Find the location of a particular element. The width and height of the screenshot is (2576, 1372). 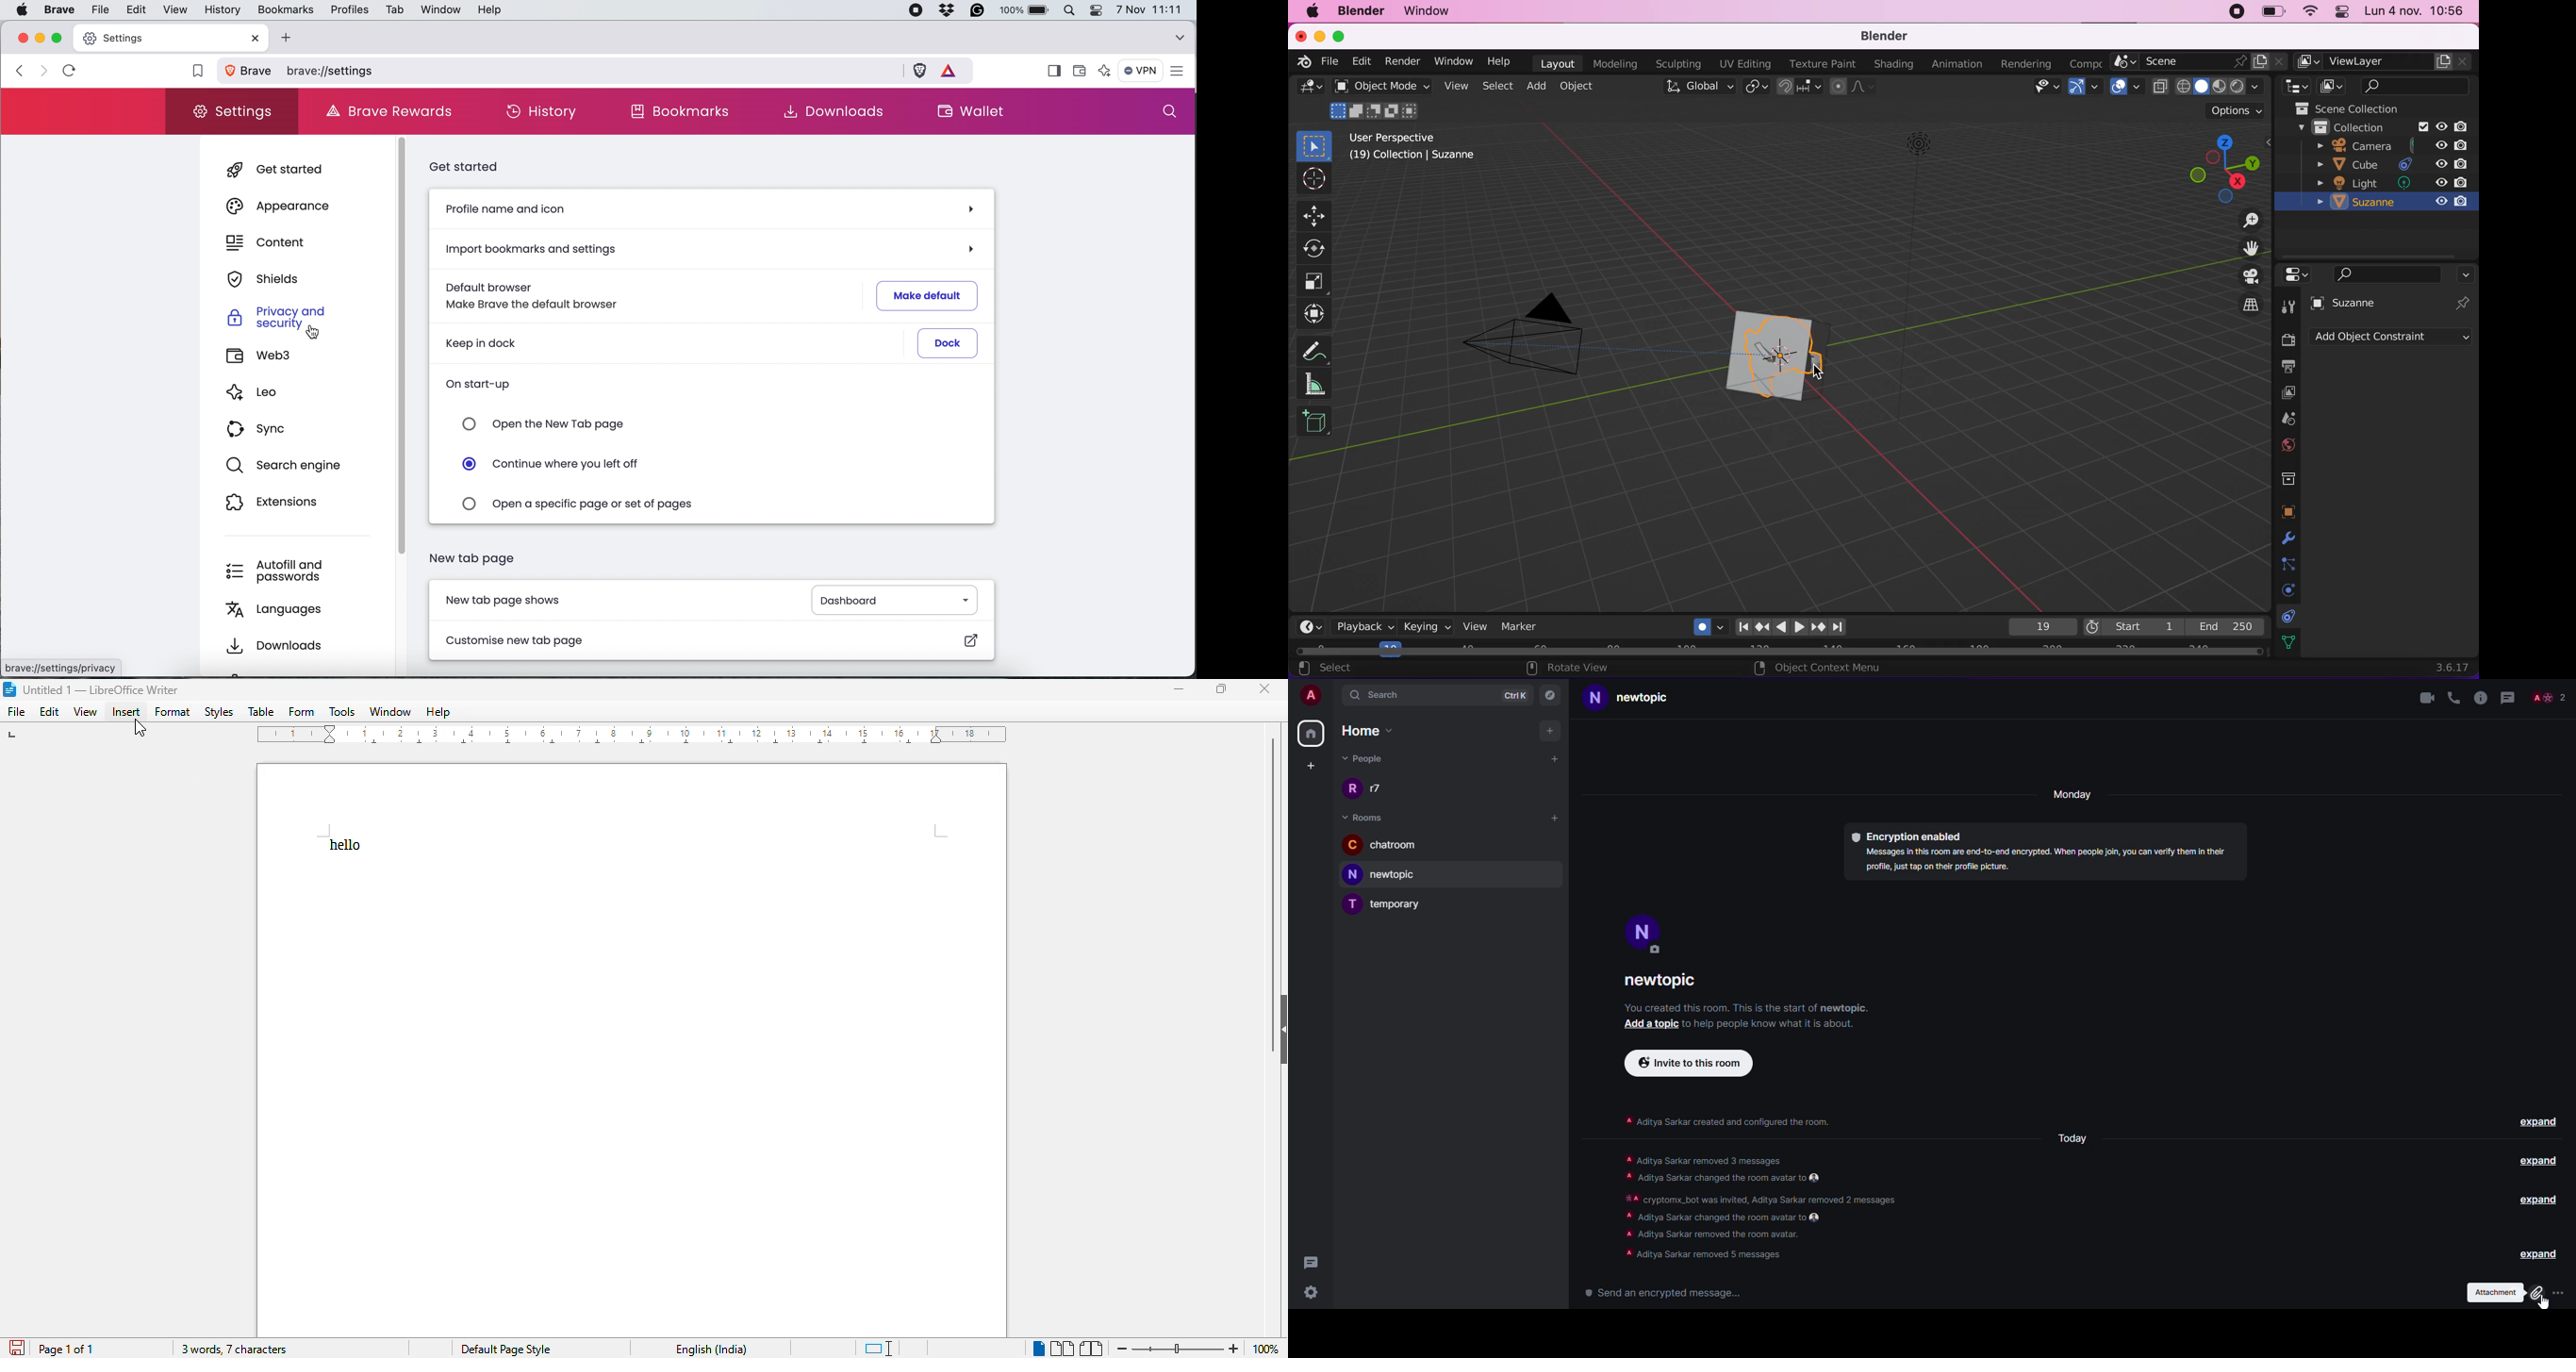

ruler is located at coordinates (633, 734).